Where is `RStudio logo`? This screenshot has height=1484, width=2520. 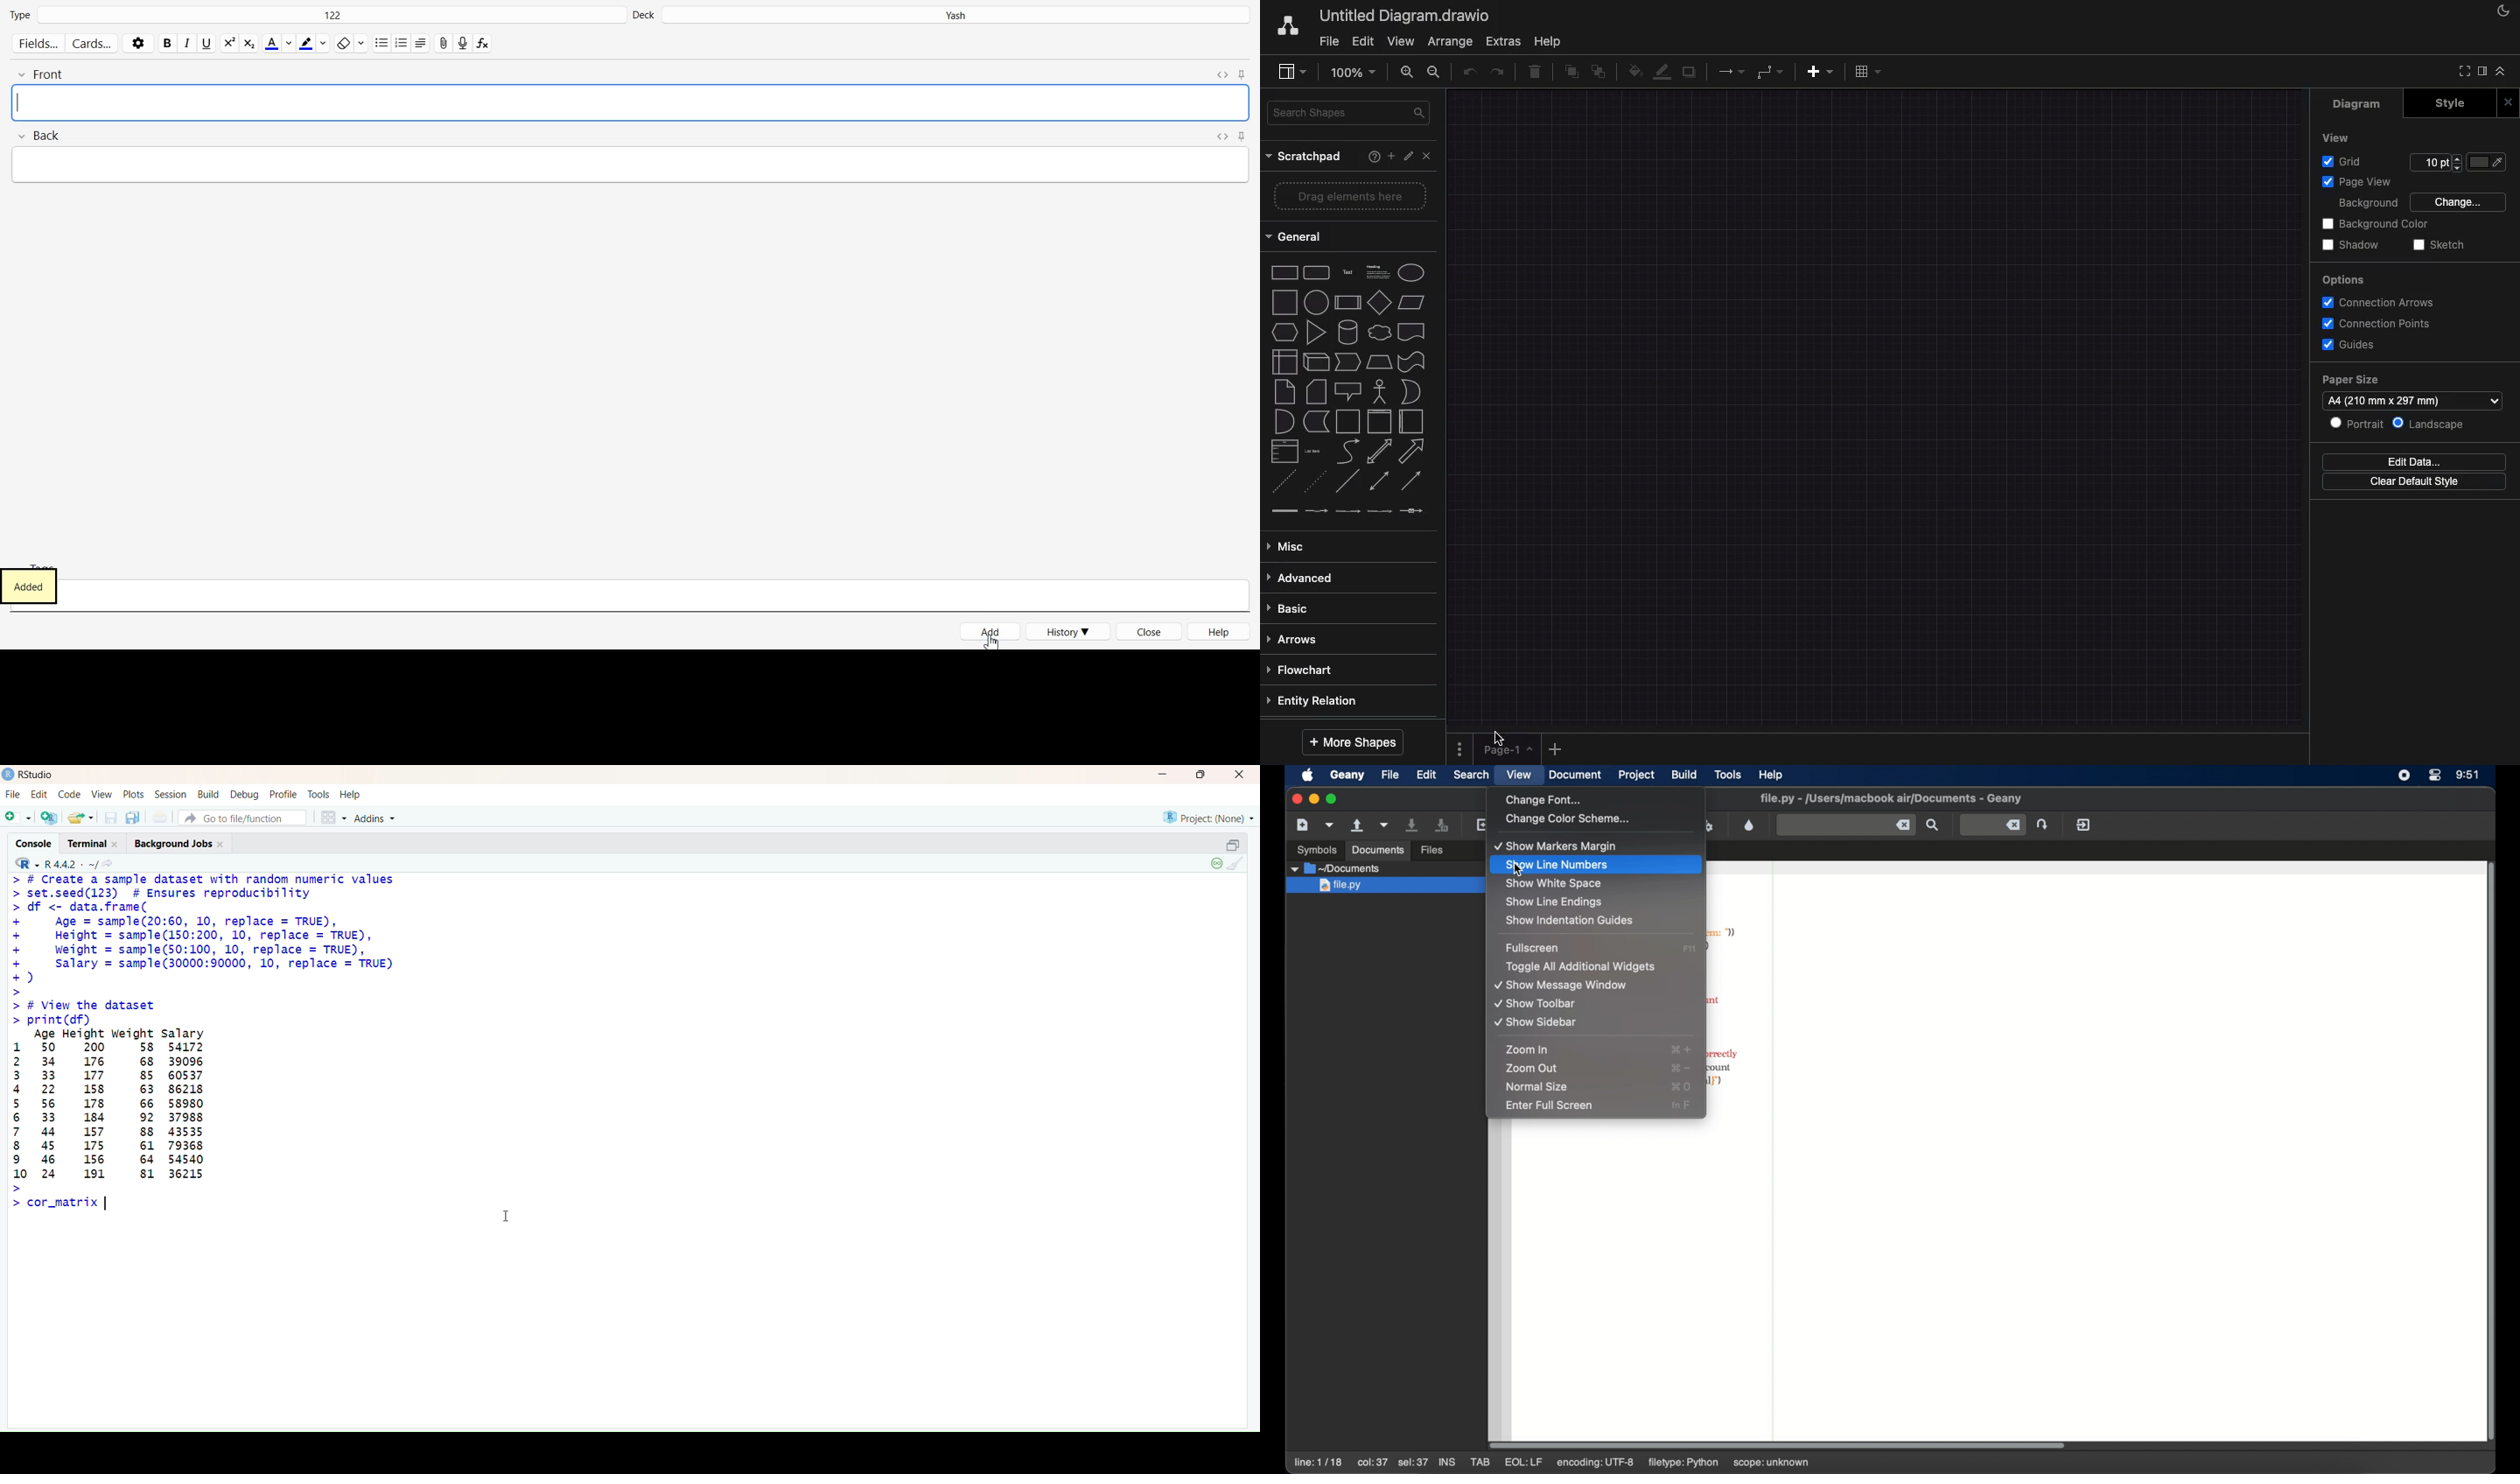
RStudio logo is located at coordinates (24, 863).